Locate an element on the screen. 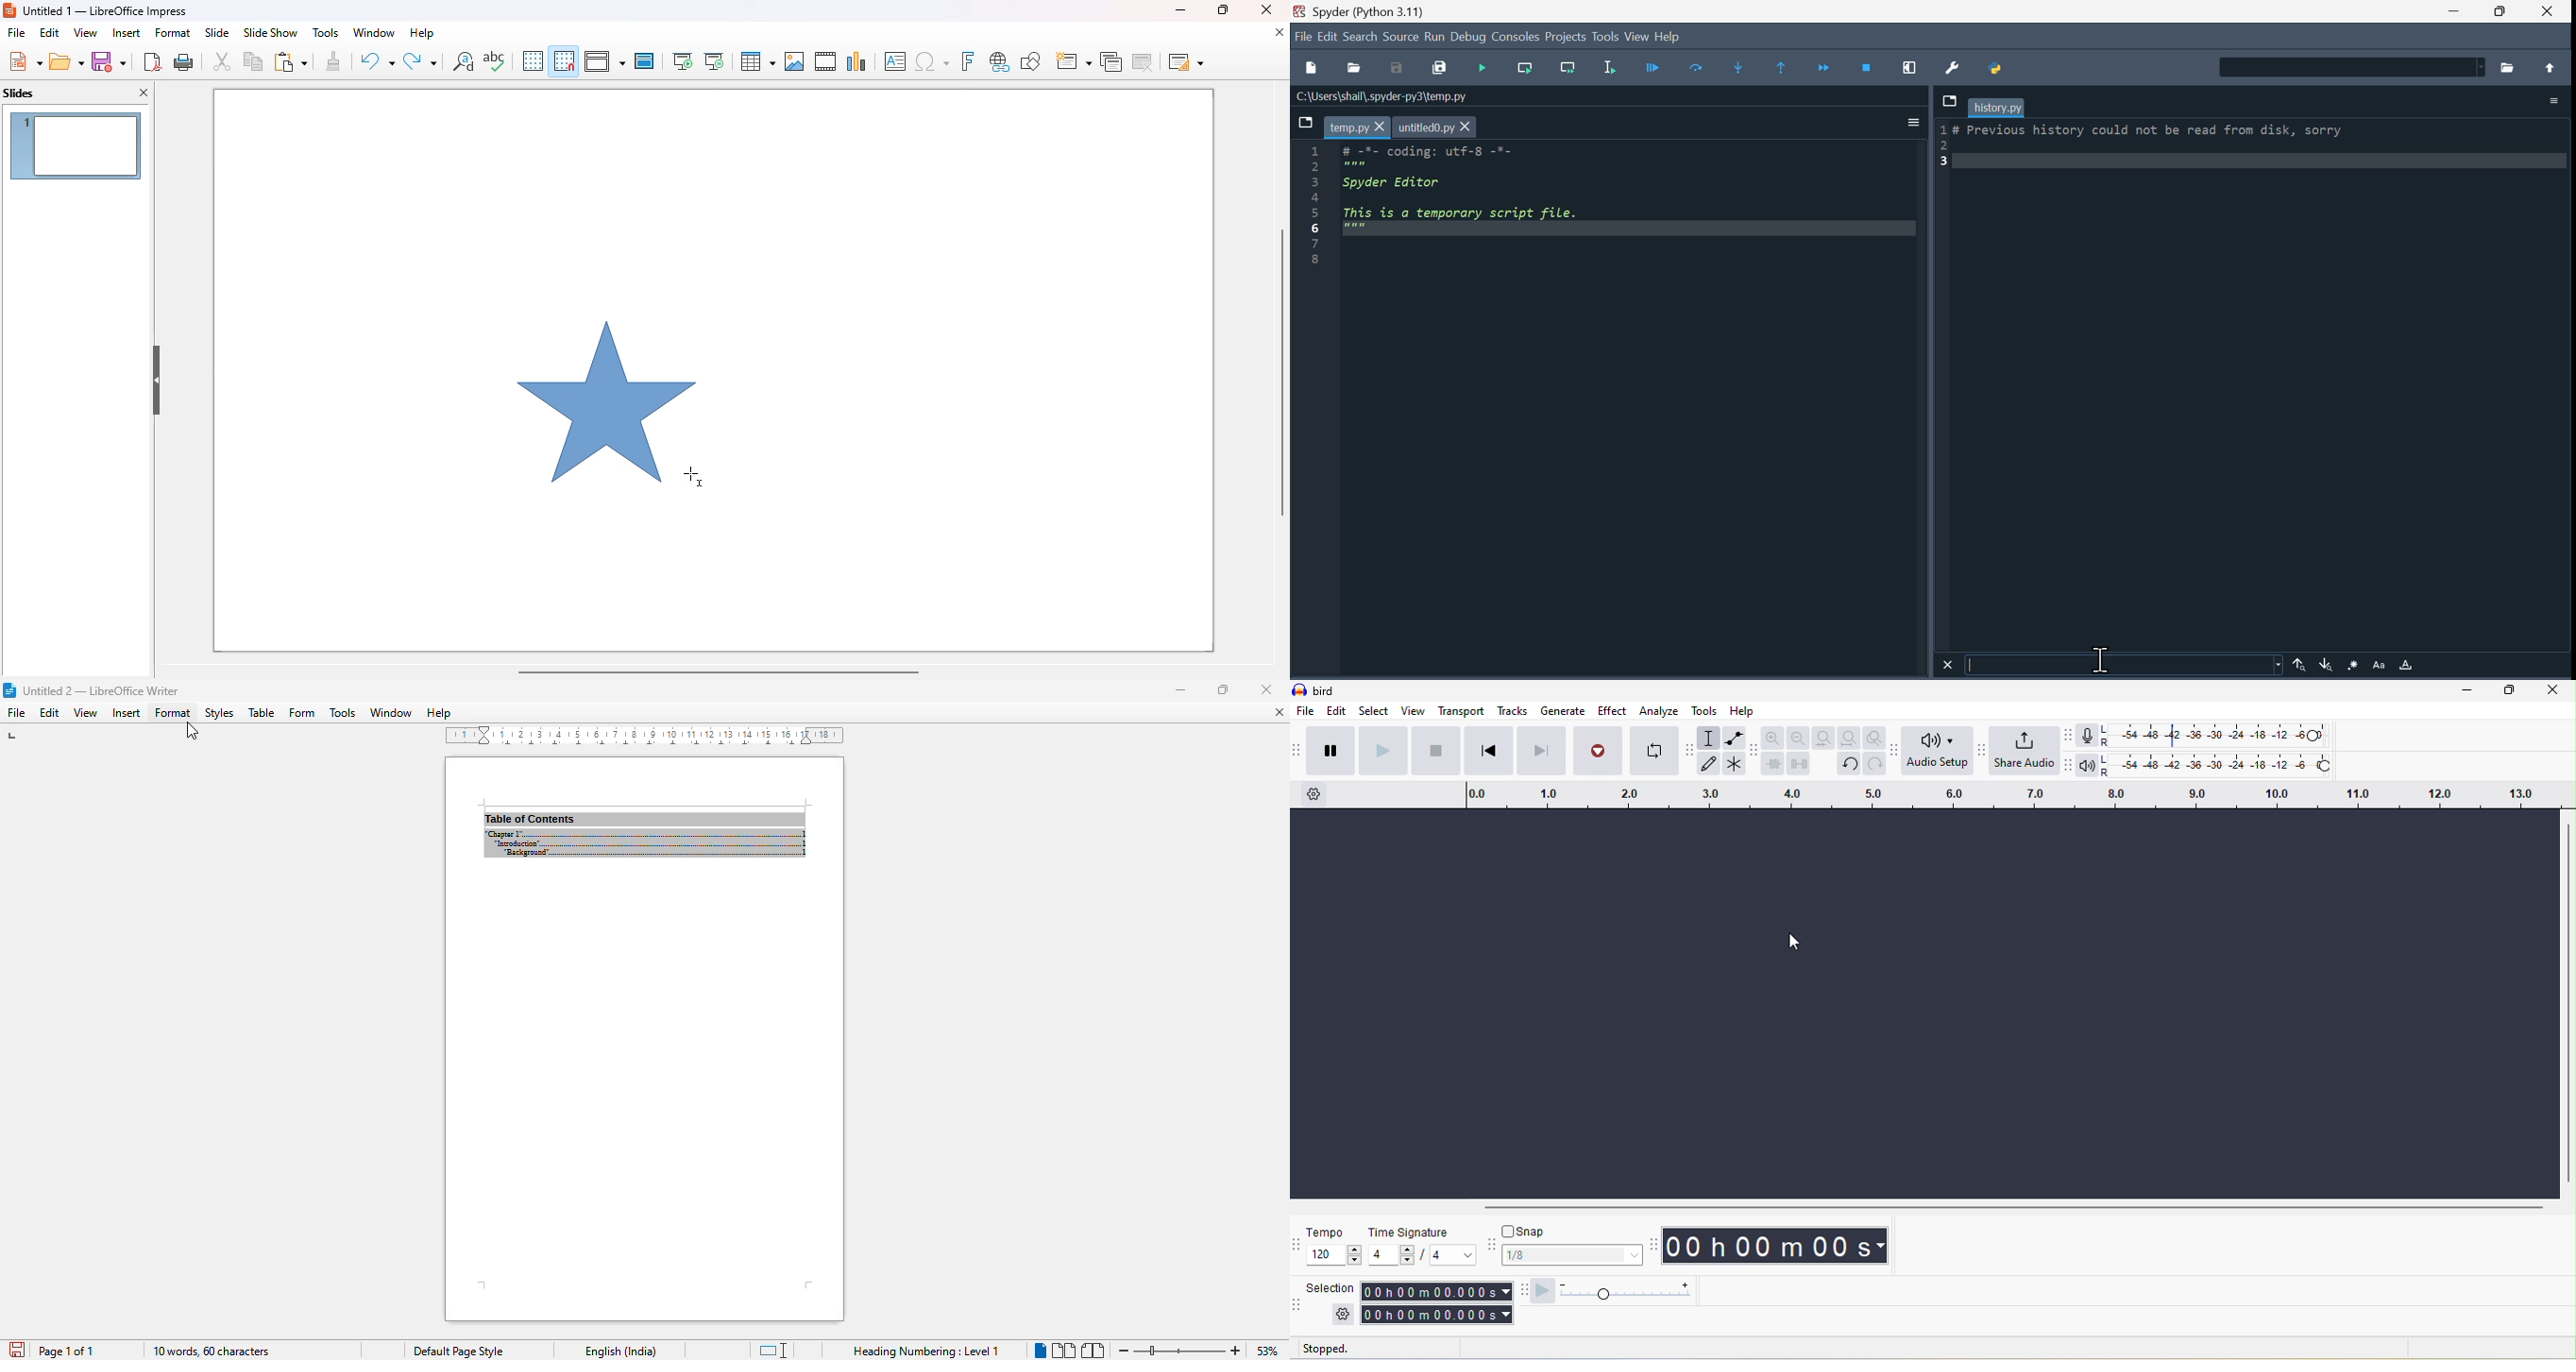  generate is located at coordinates (1558, 712).